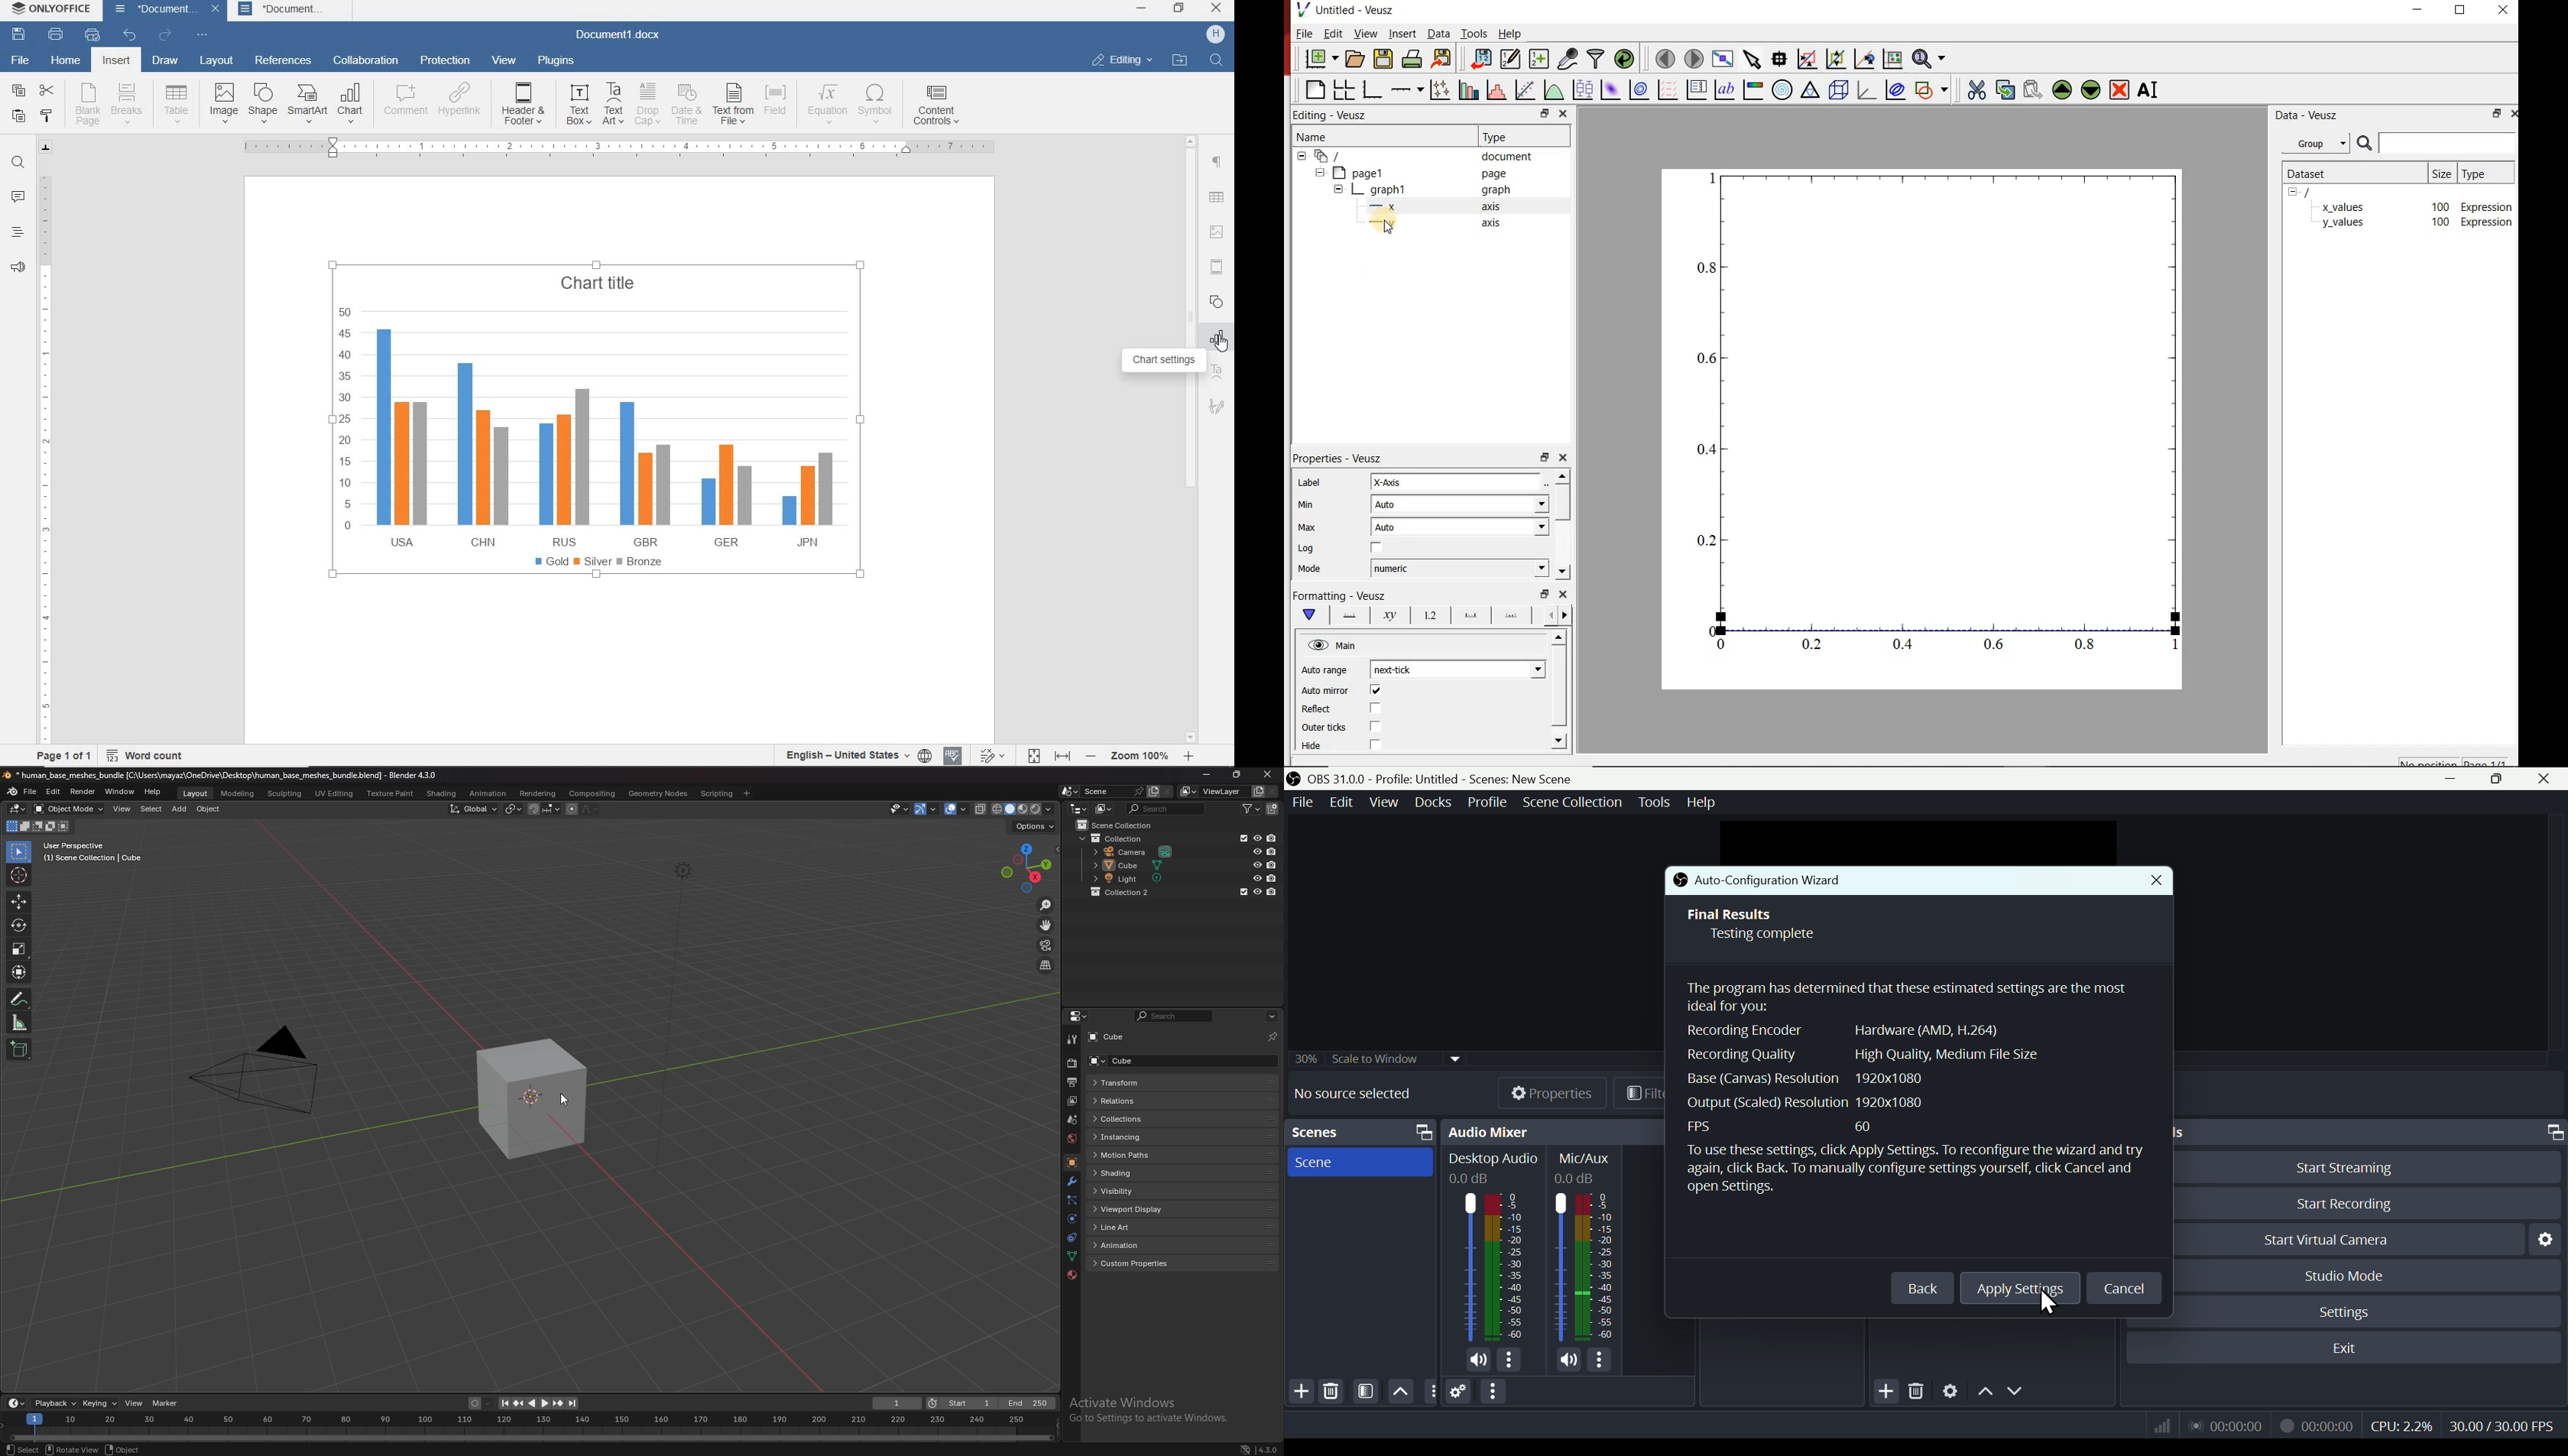 This screenshot has width=2576, height=1456. Describe the element at coordinates (1640, 90) in the screenshot. I see `plot 2d dataset as contours` at that location.